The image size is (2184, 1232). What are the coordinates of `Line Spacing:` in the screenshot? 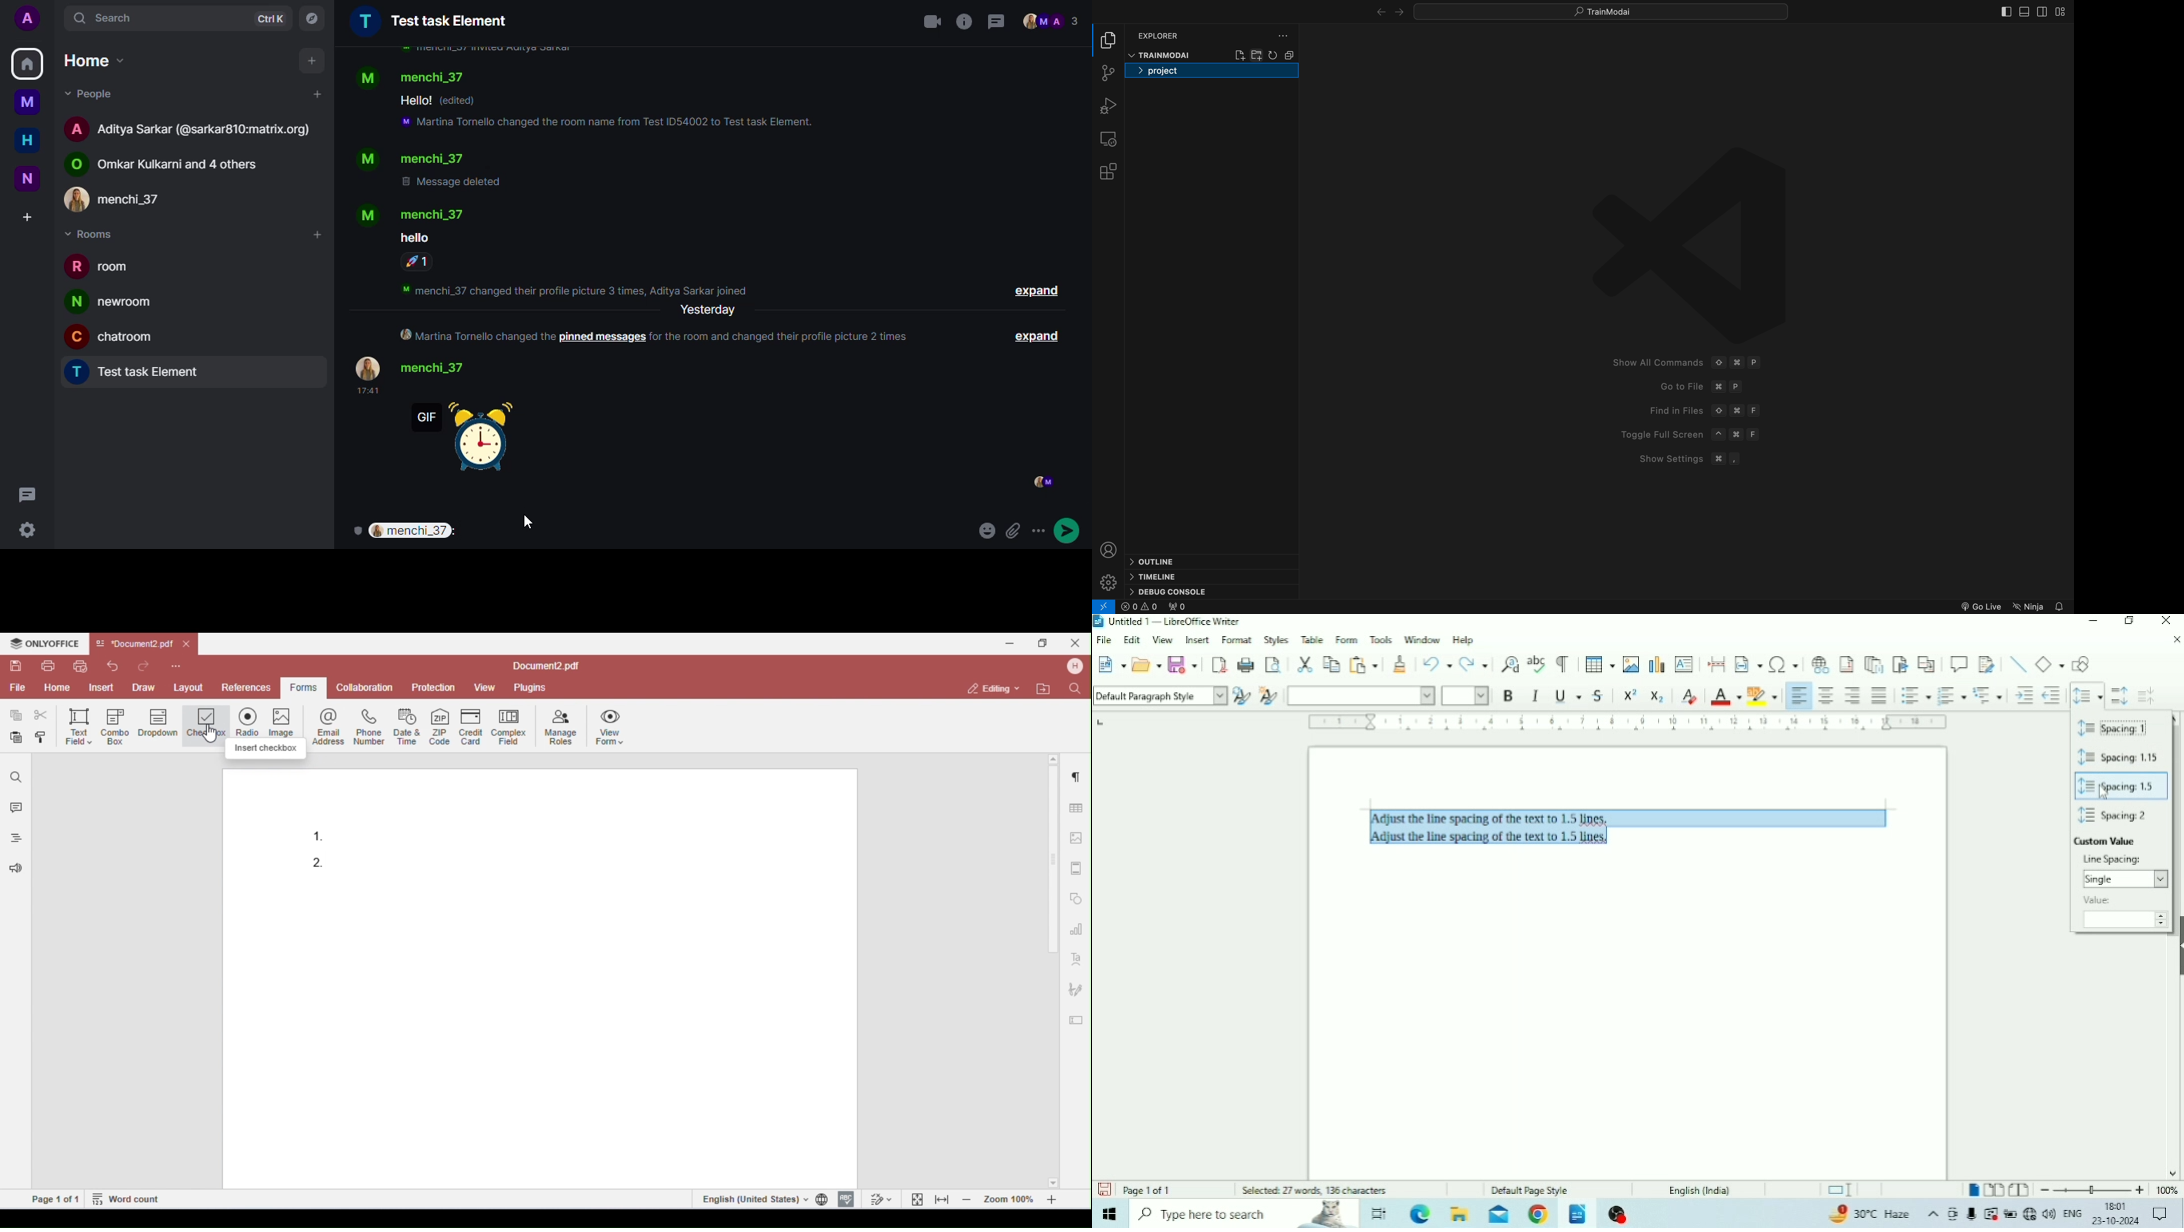 It's located at (2123, 871).